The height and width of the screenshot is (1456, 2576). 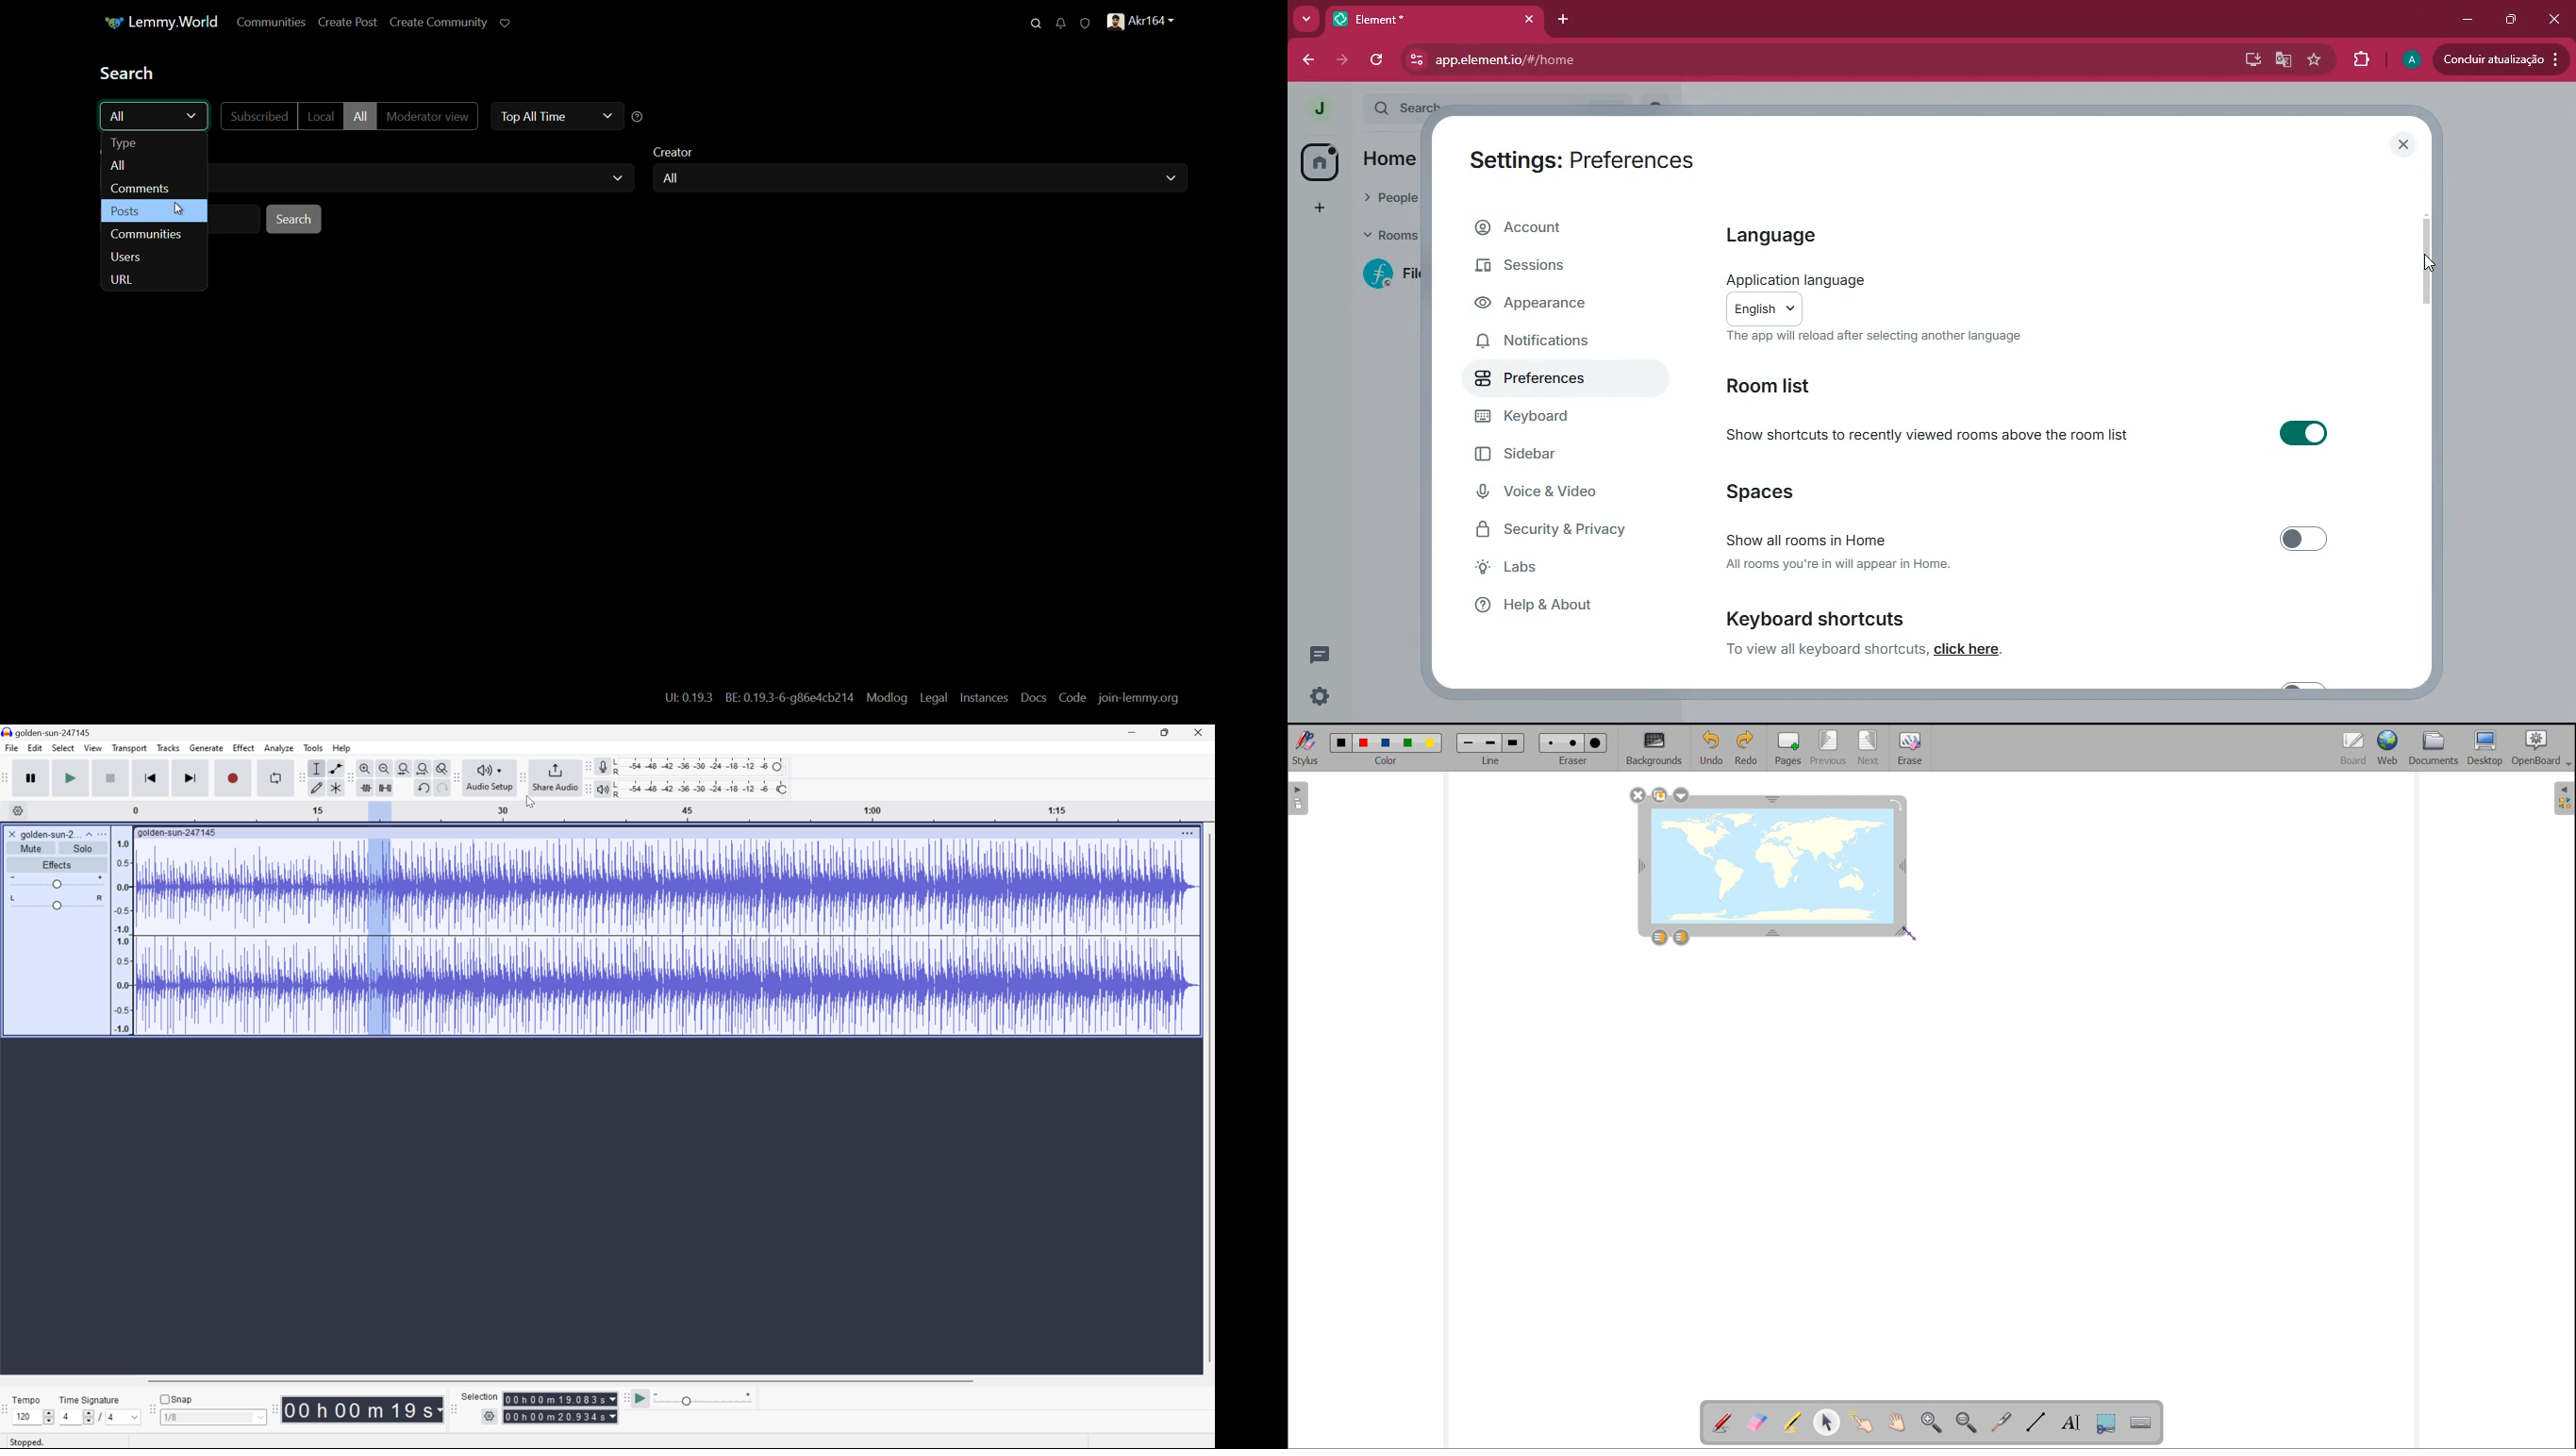 What do you see at coordinates (192, 117) in the screenshot?
I see `dropdown` at bounding box center [192, 117].